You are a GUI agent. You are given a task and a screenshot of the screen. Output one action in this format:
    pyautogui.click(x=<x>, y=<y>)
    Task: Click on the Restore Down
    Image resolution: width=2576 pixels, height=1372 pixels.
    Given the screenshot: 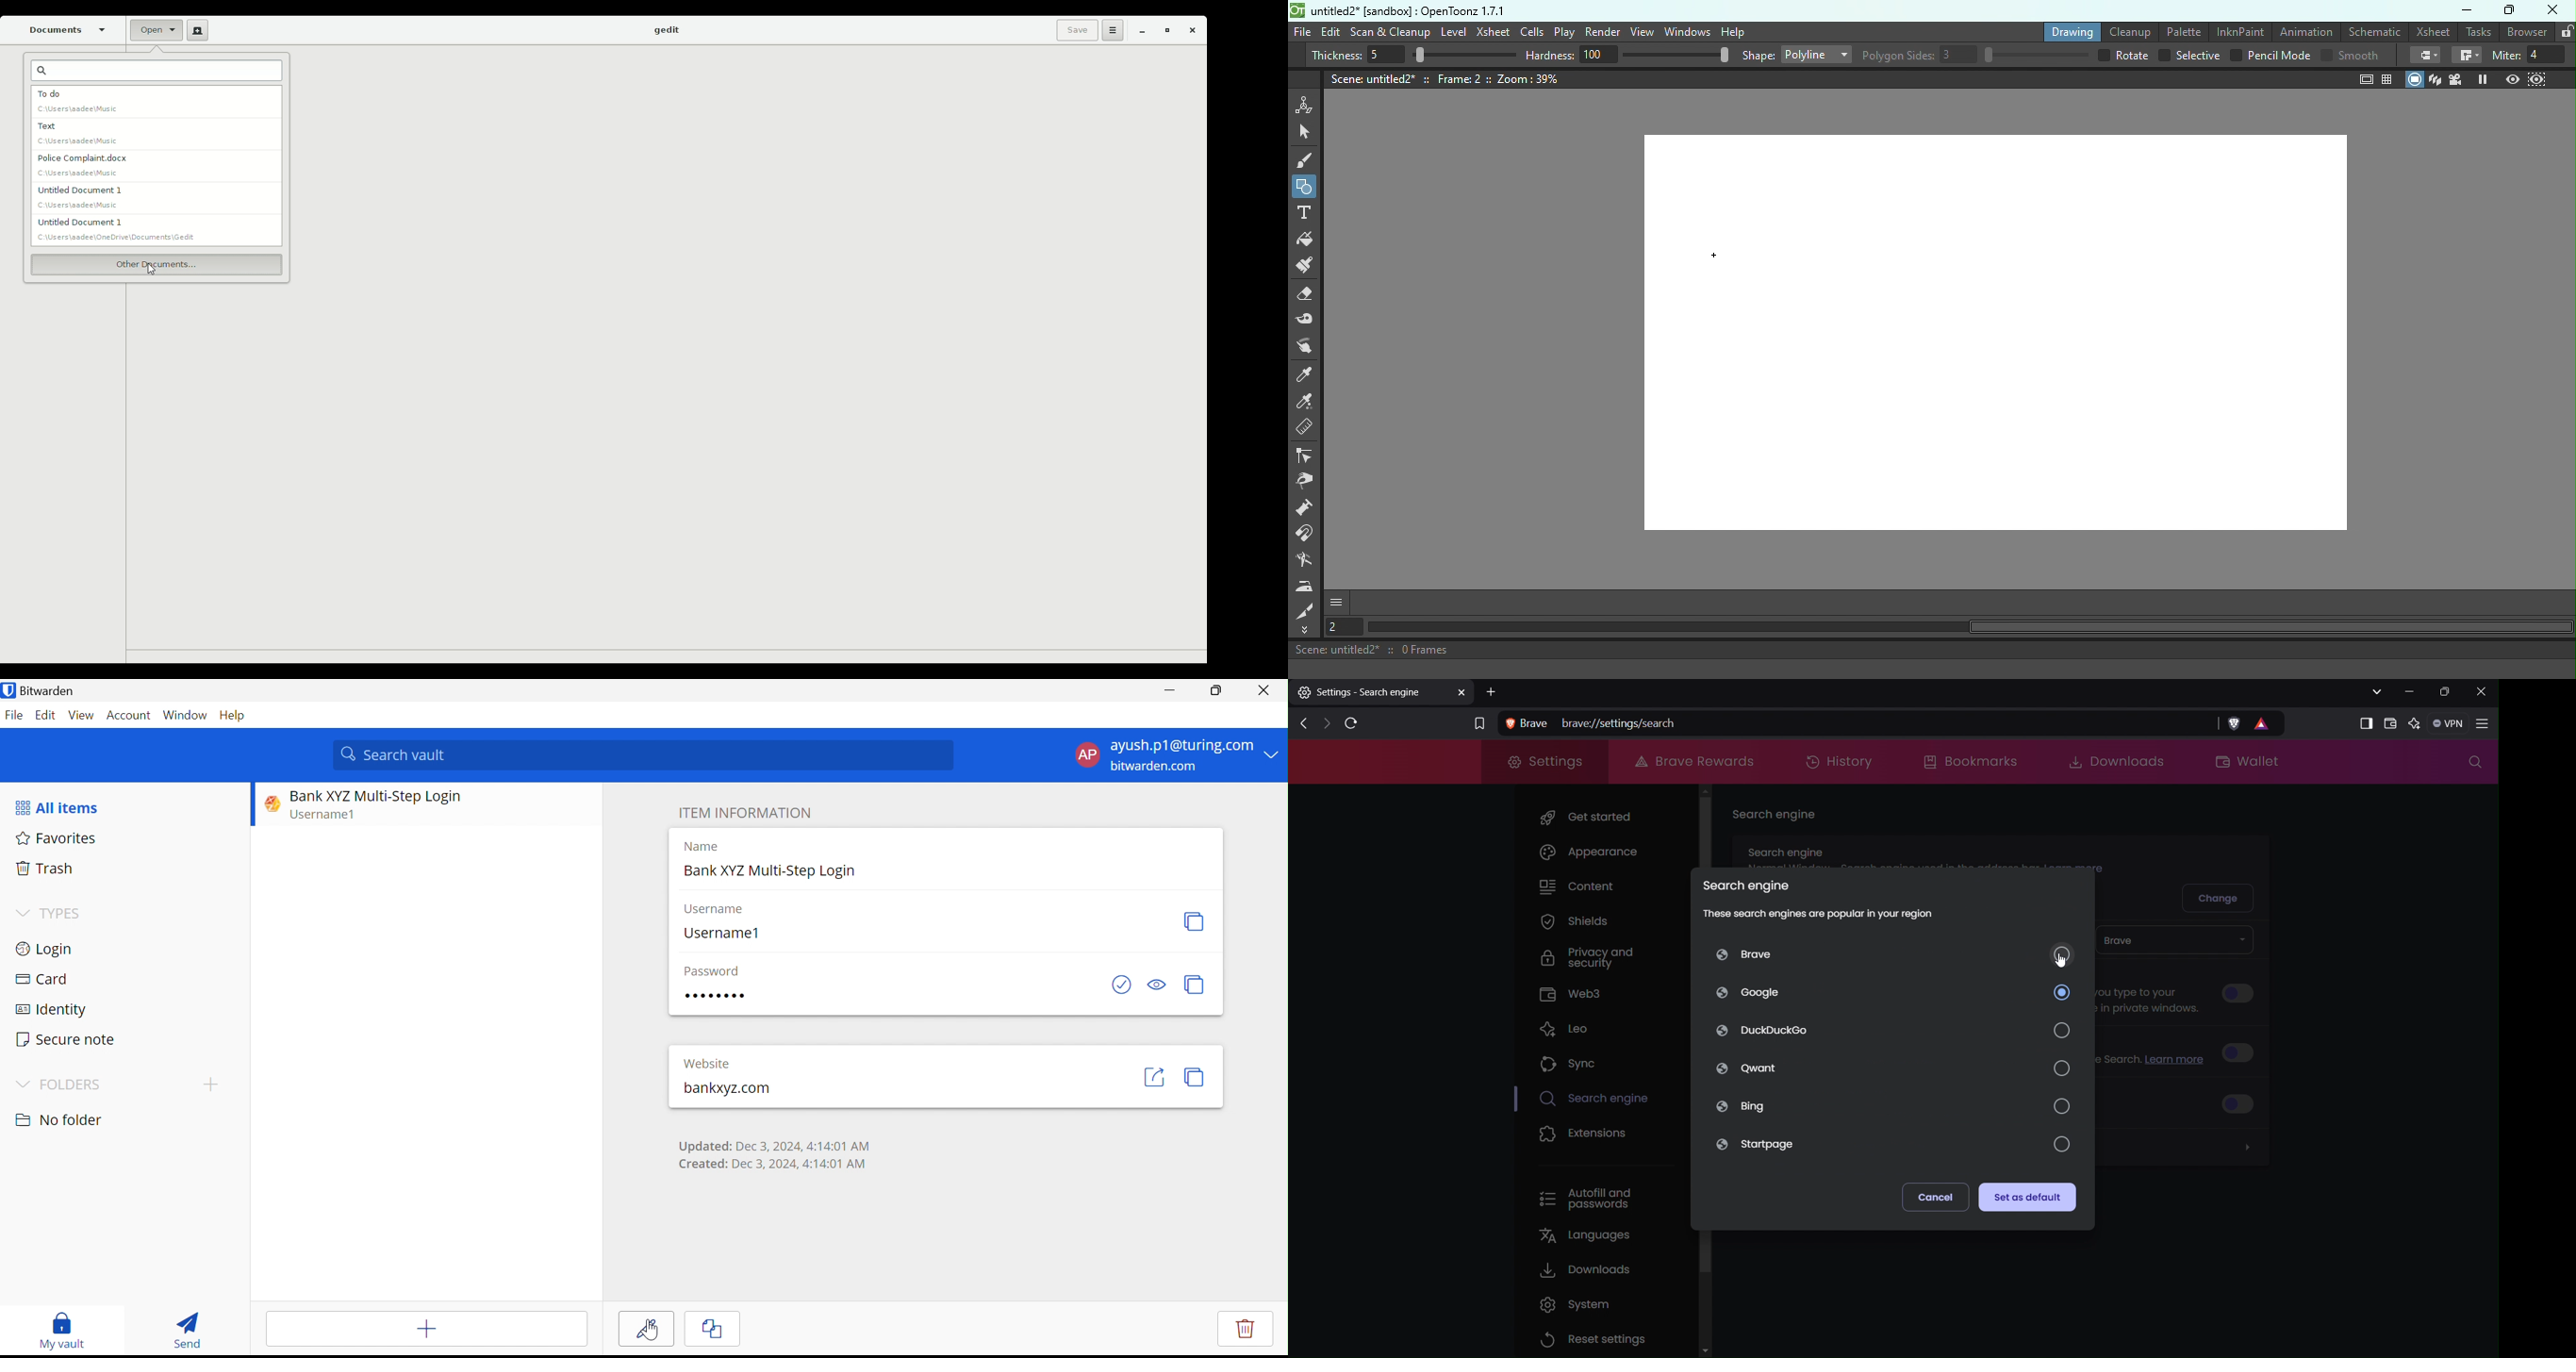 What is the action you would take?
    pyautogui.click(x=1217, y=688)
    